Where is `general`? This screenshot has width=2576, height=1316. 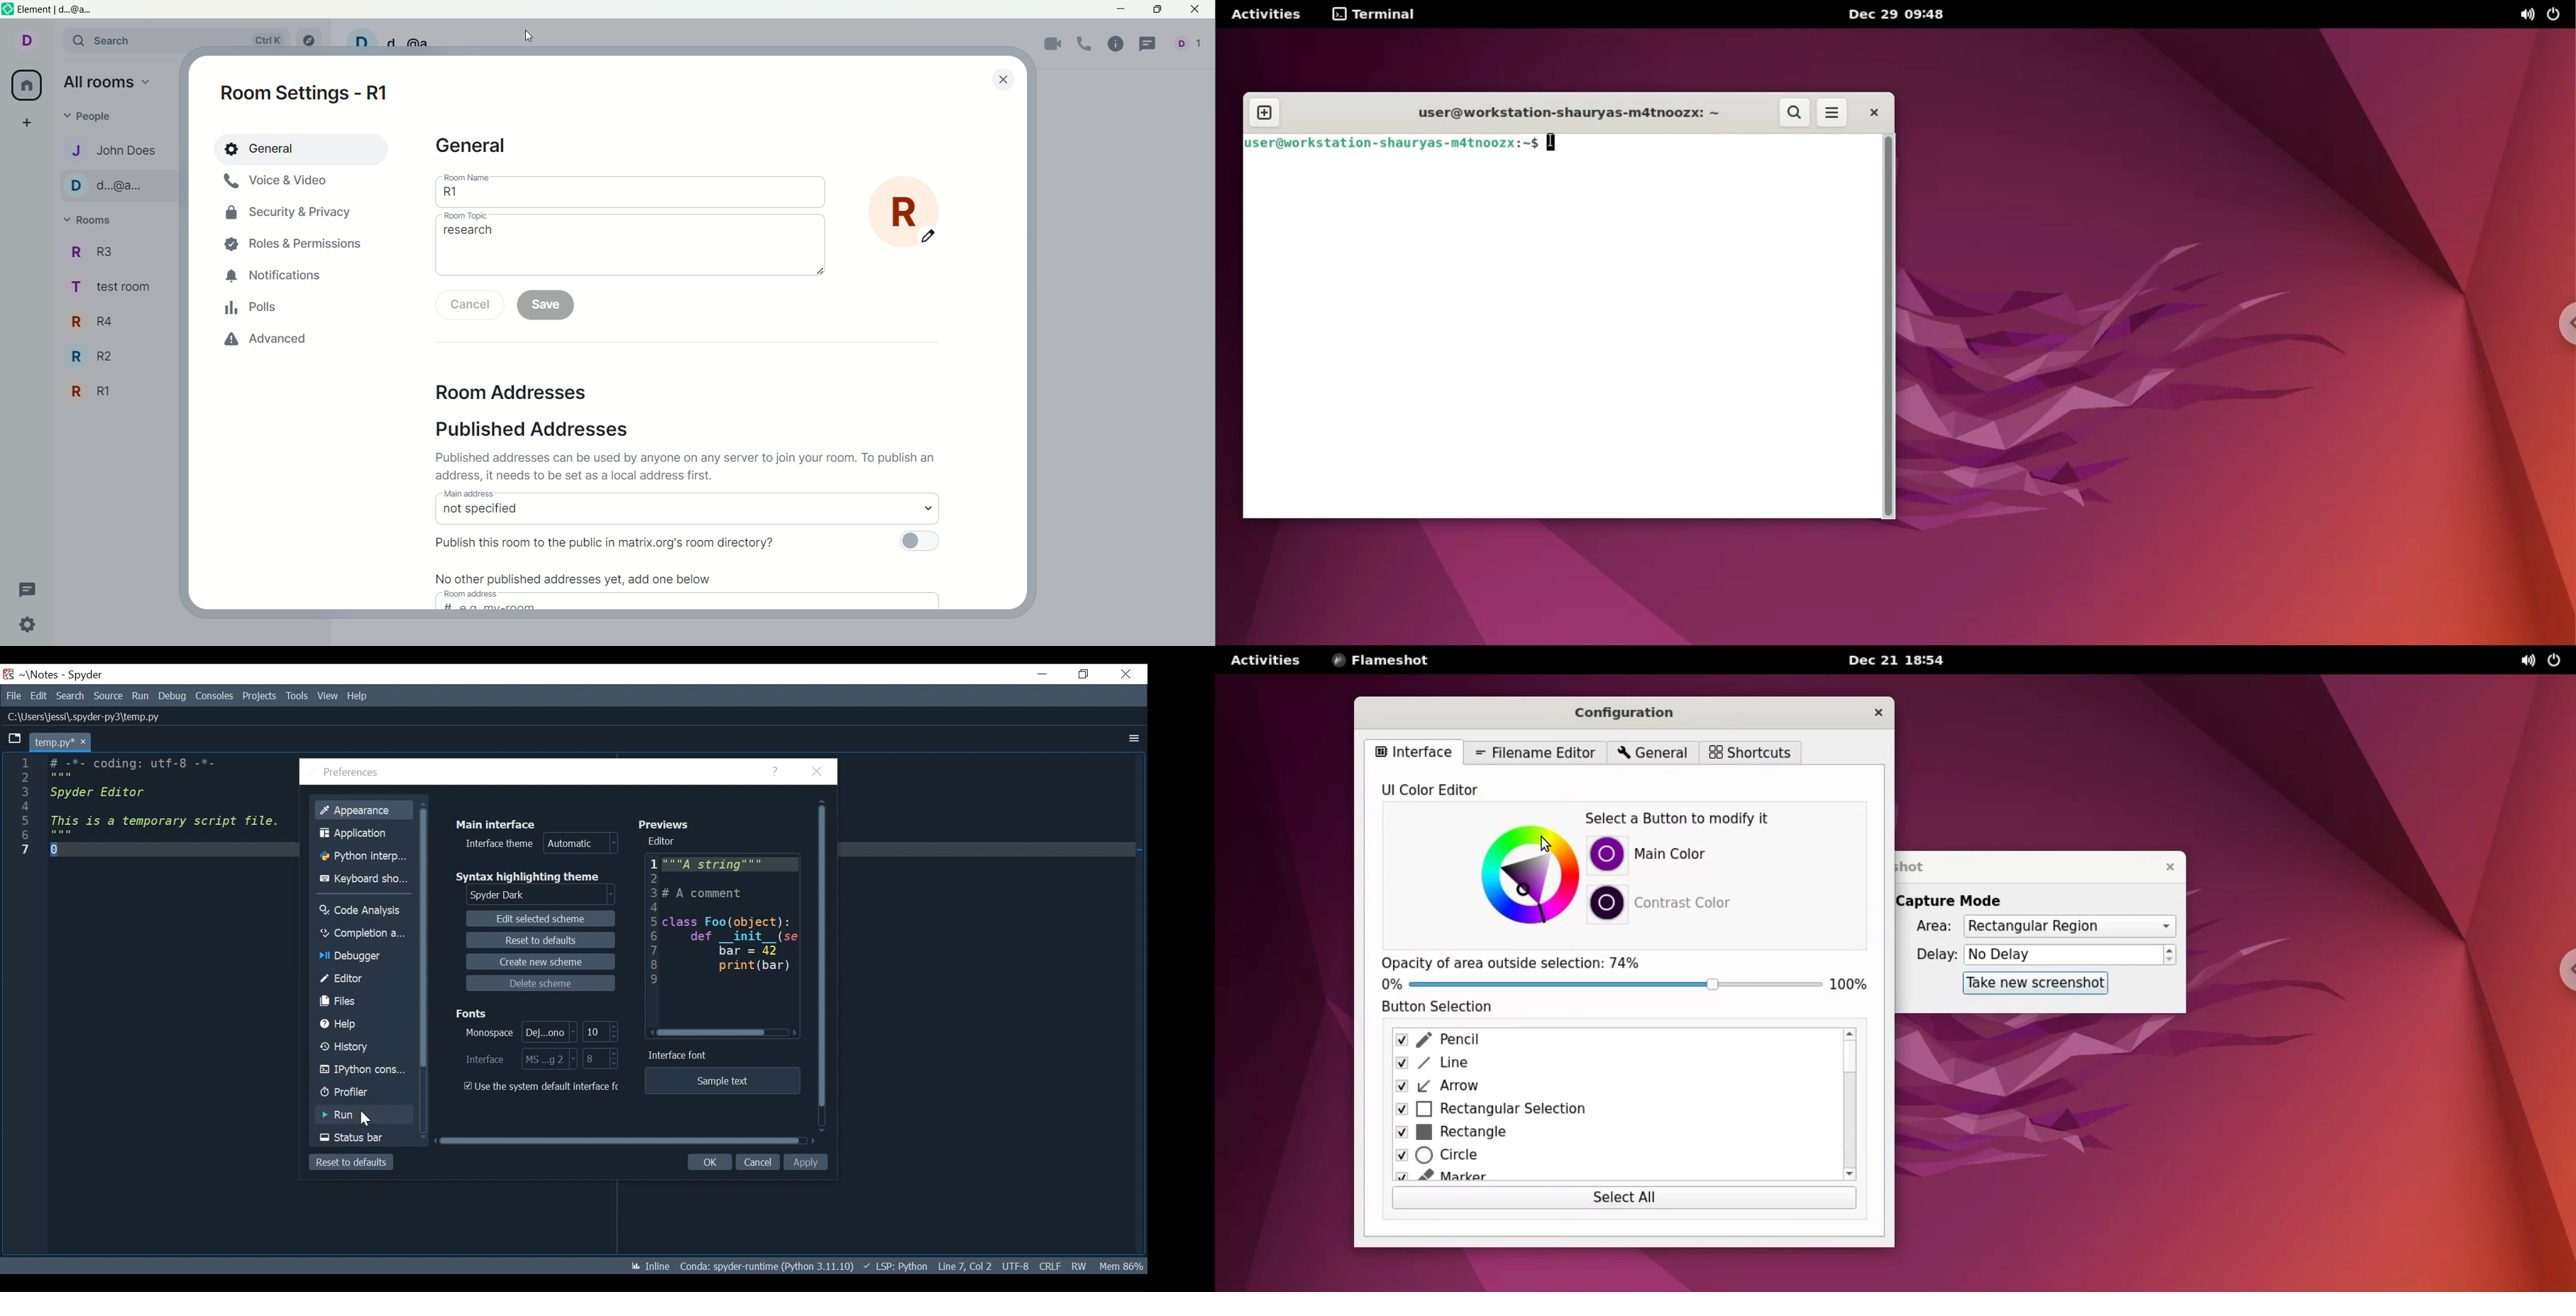
general is located at coordinates (298, 148).